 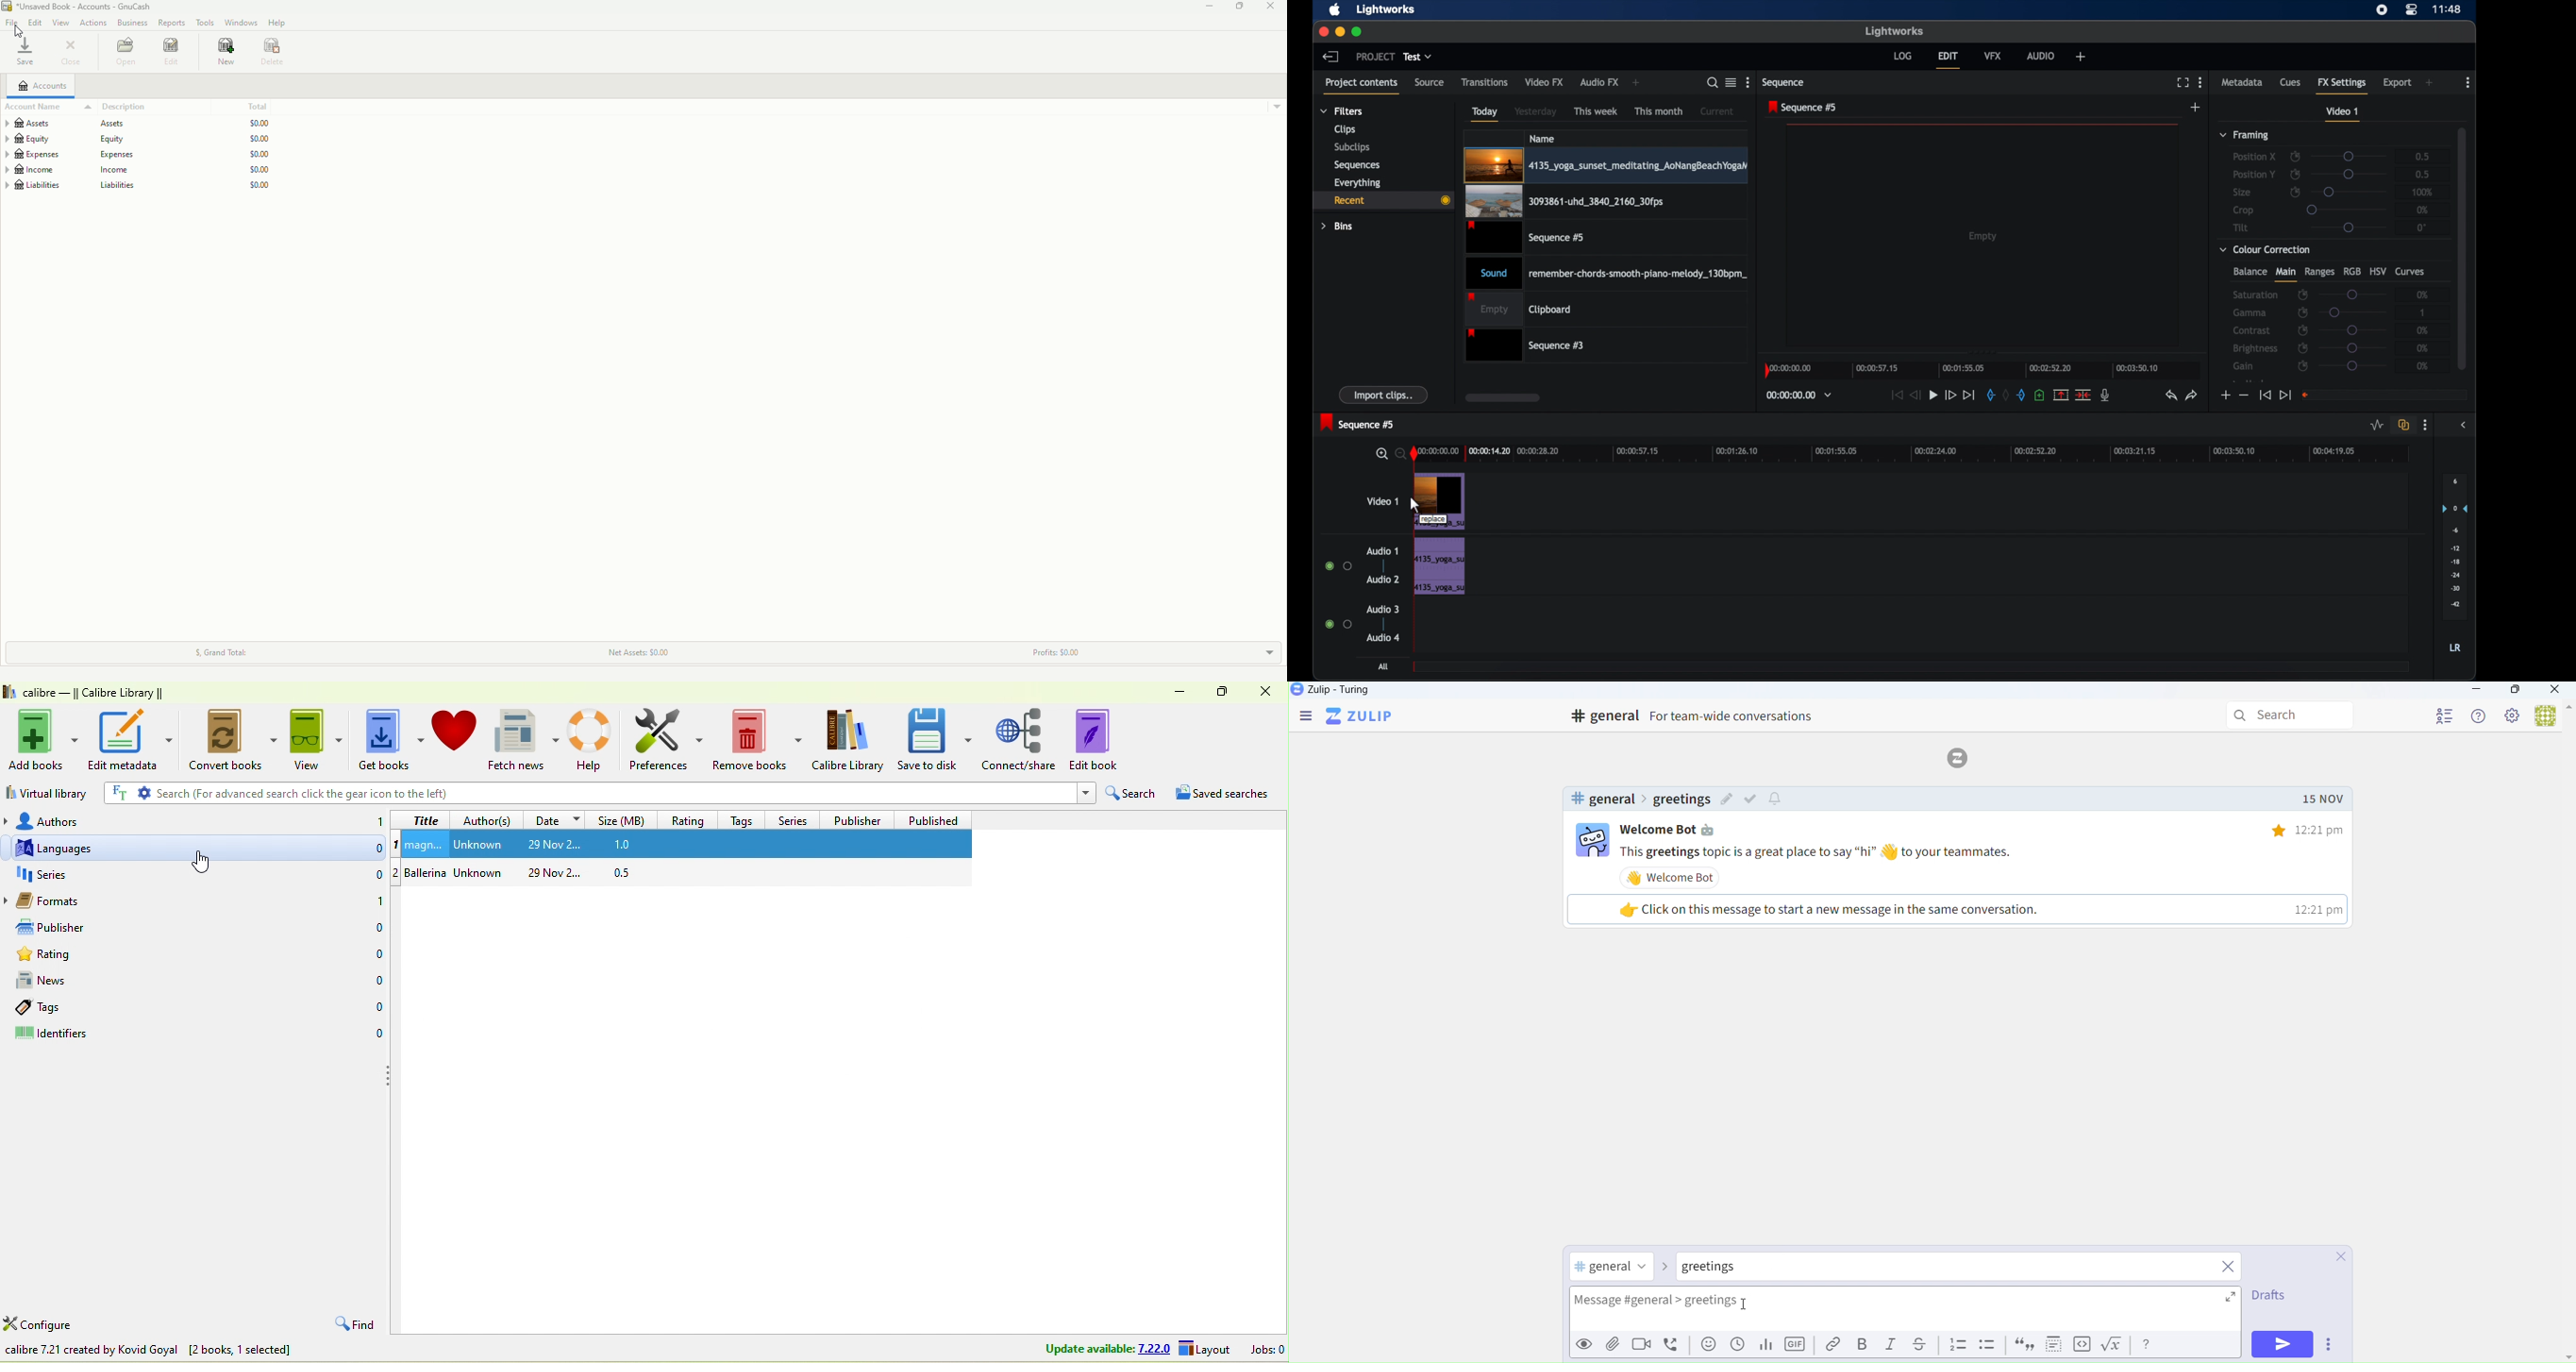 What do you see at coordinates (317, 740) in the screenshot?
I see `view` at bounding box center [317, 740].